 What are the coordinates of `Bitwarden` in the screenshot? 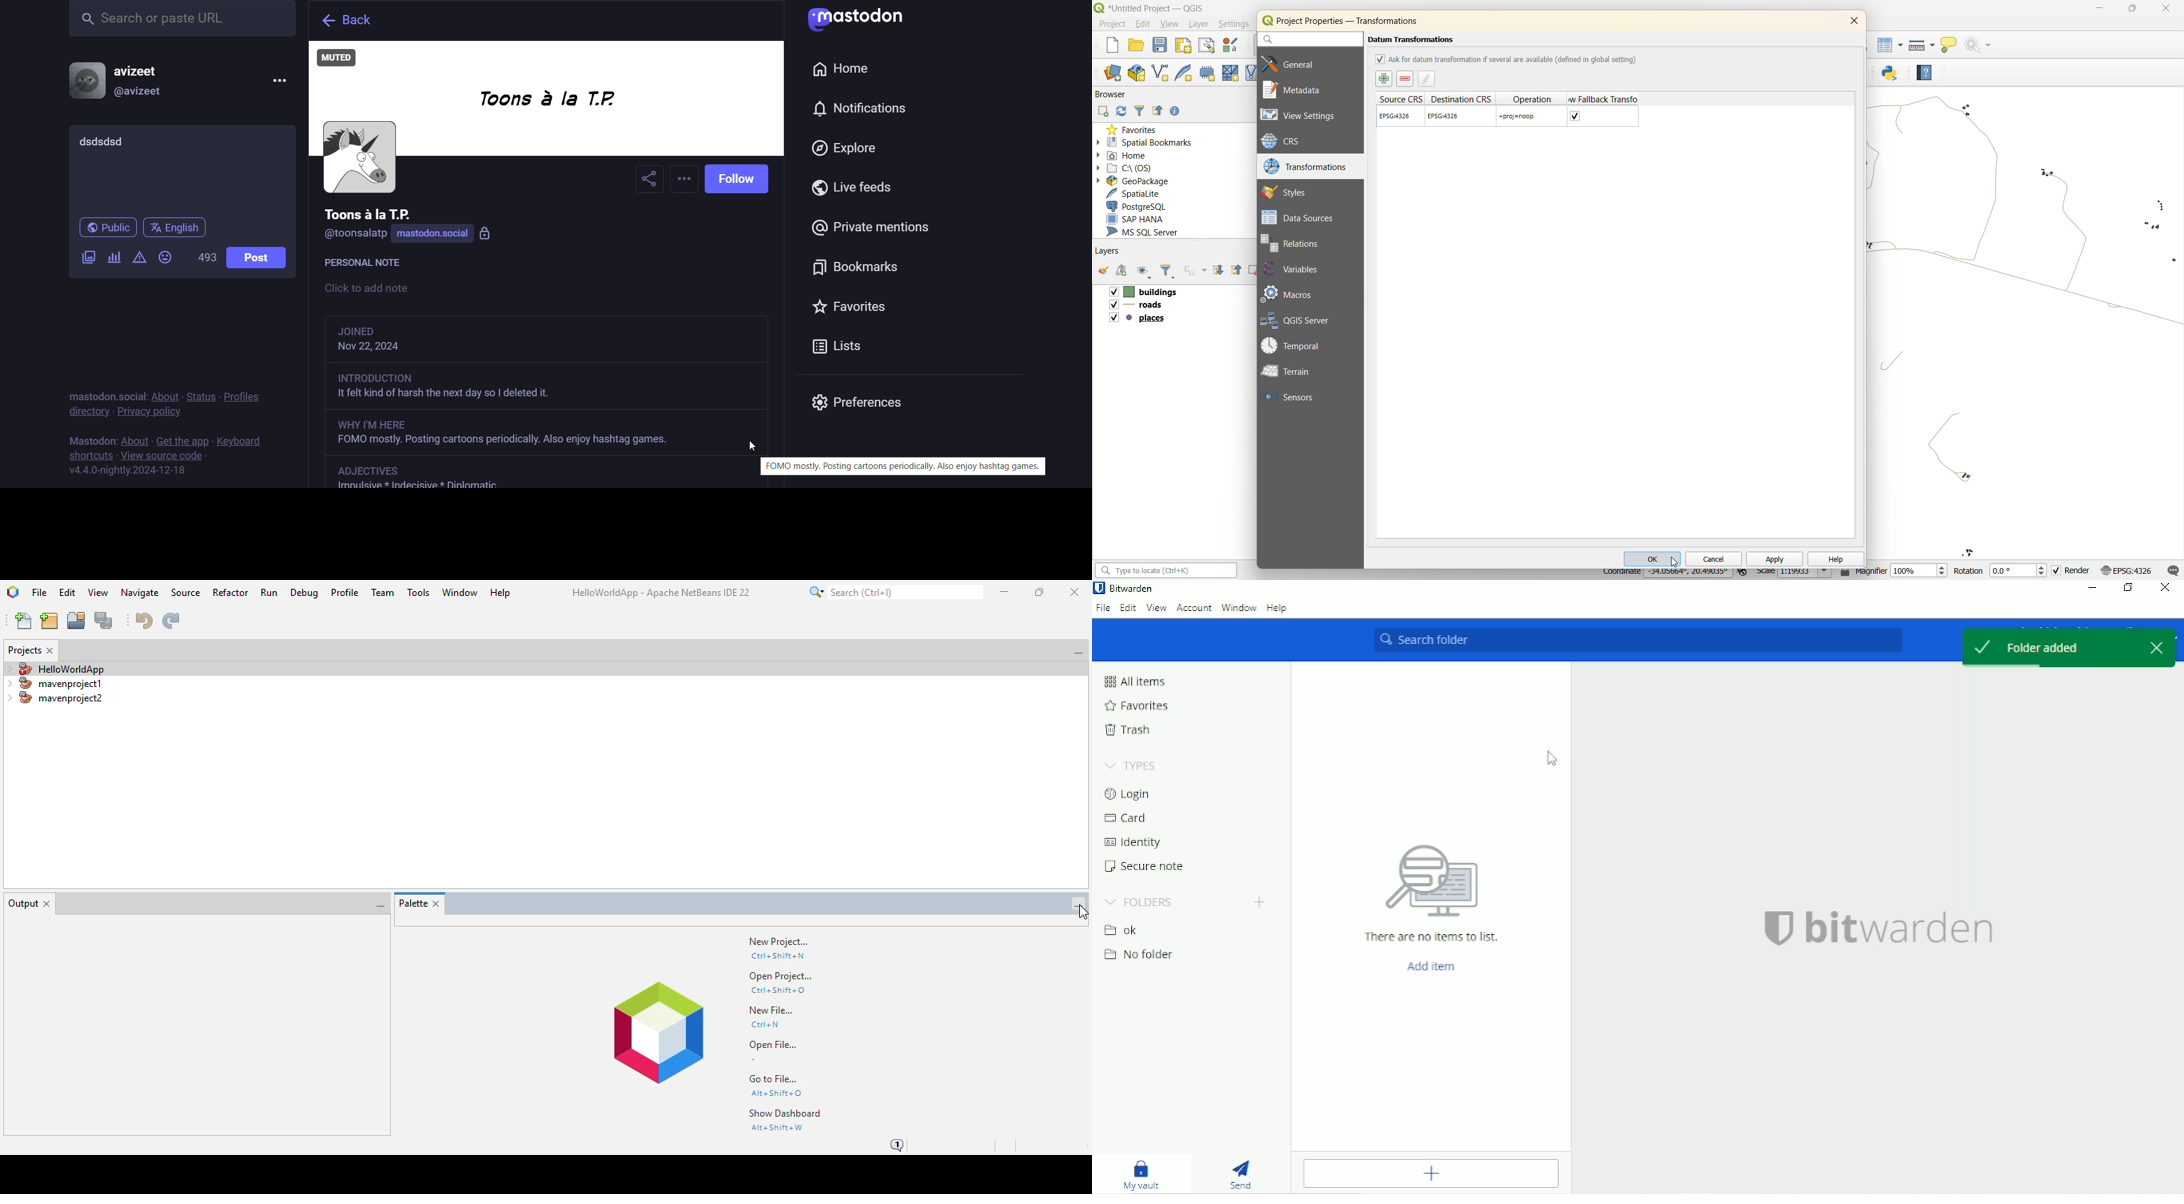 It's located at (1132, 589).